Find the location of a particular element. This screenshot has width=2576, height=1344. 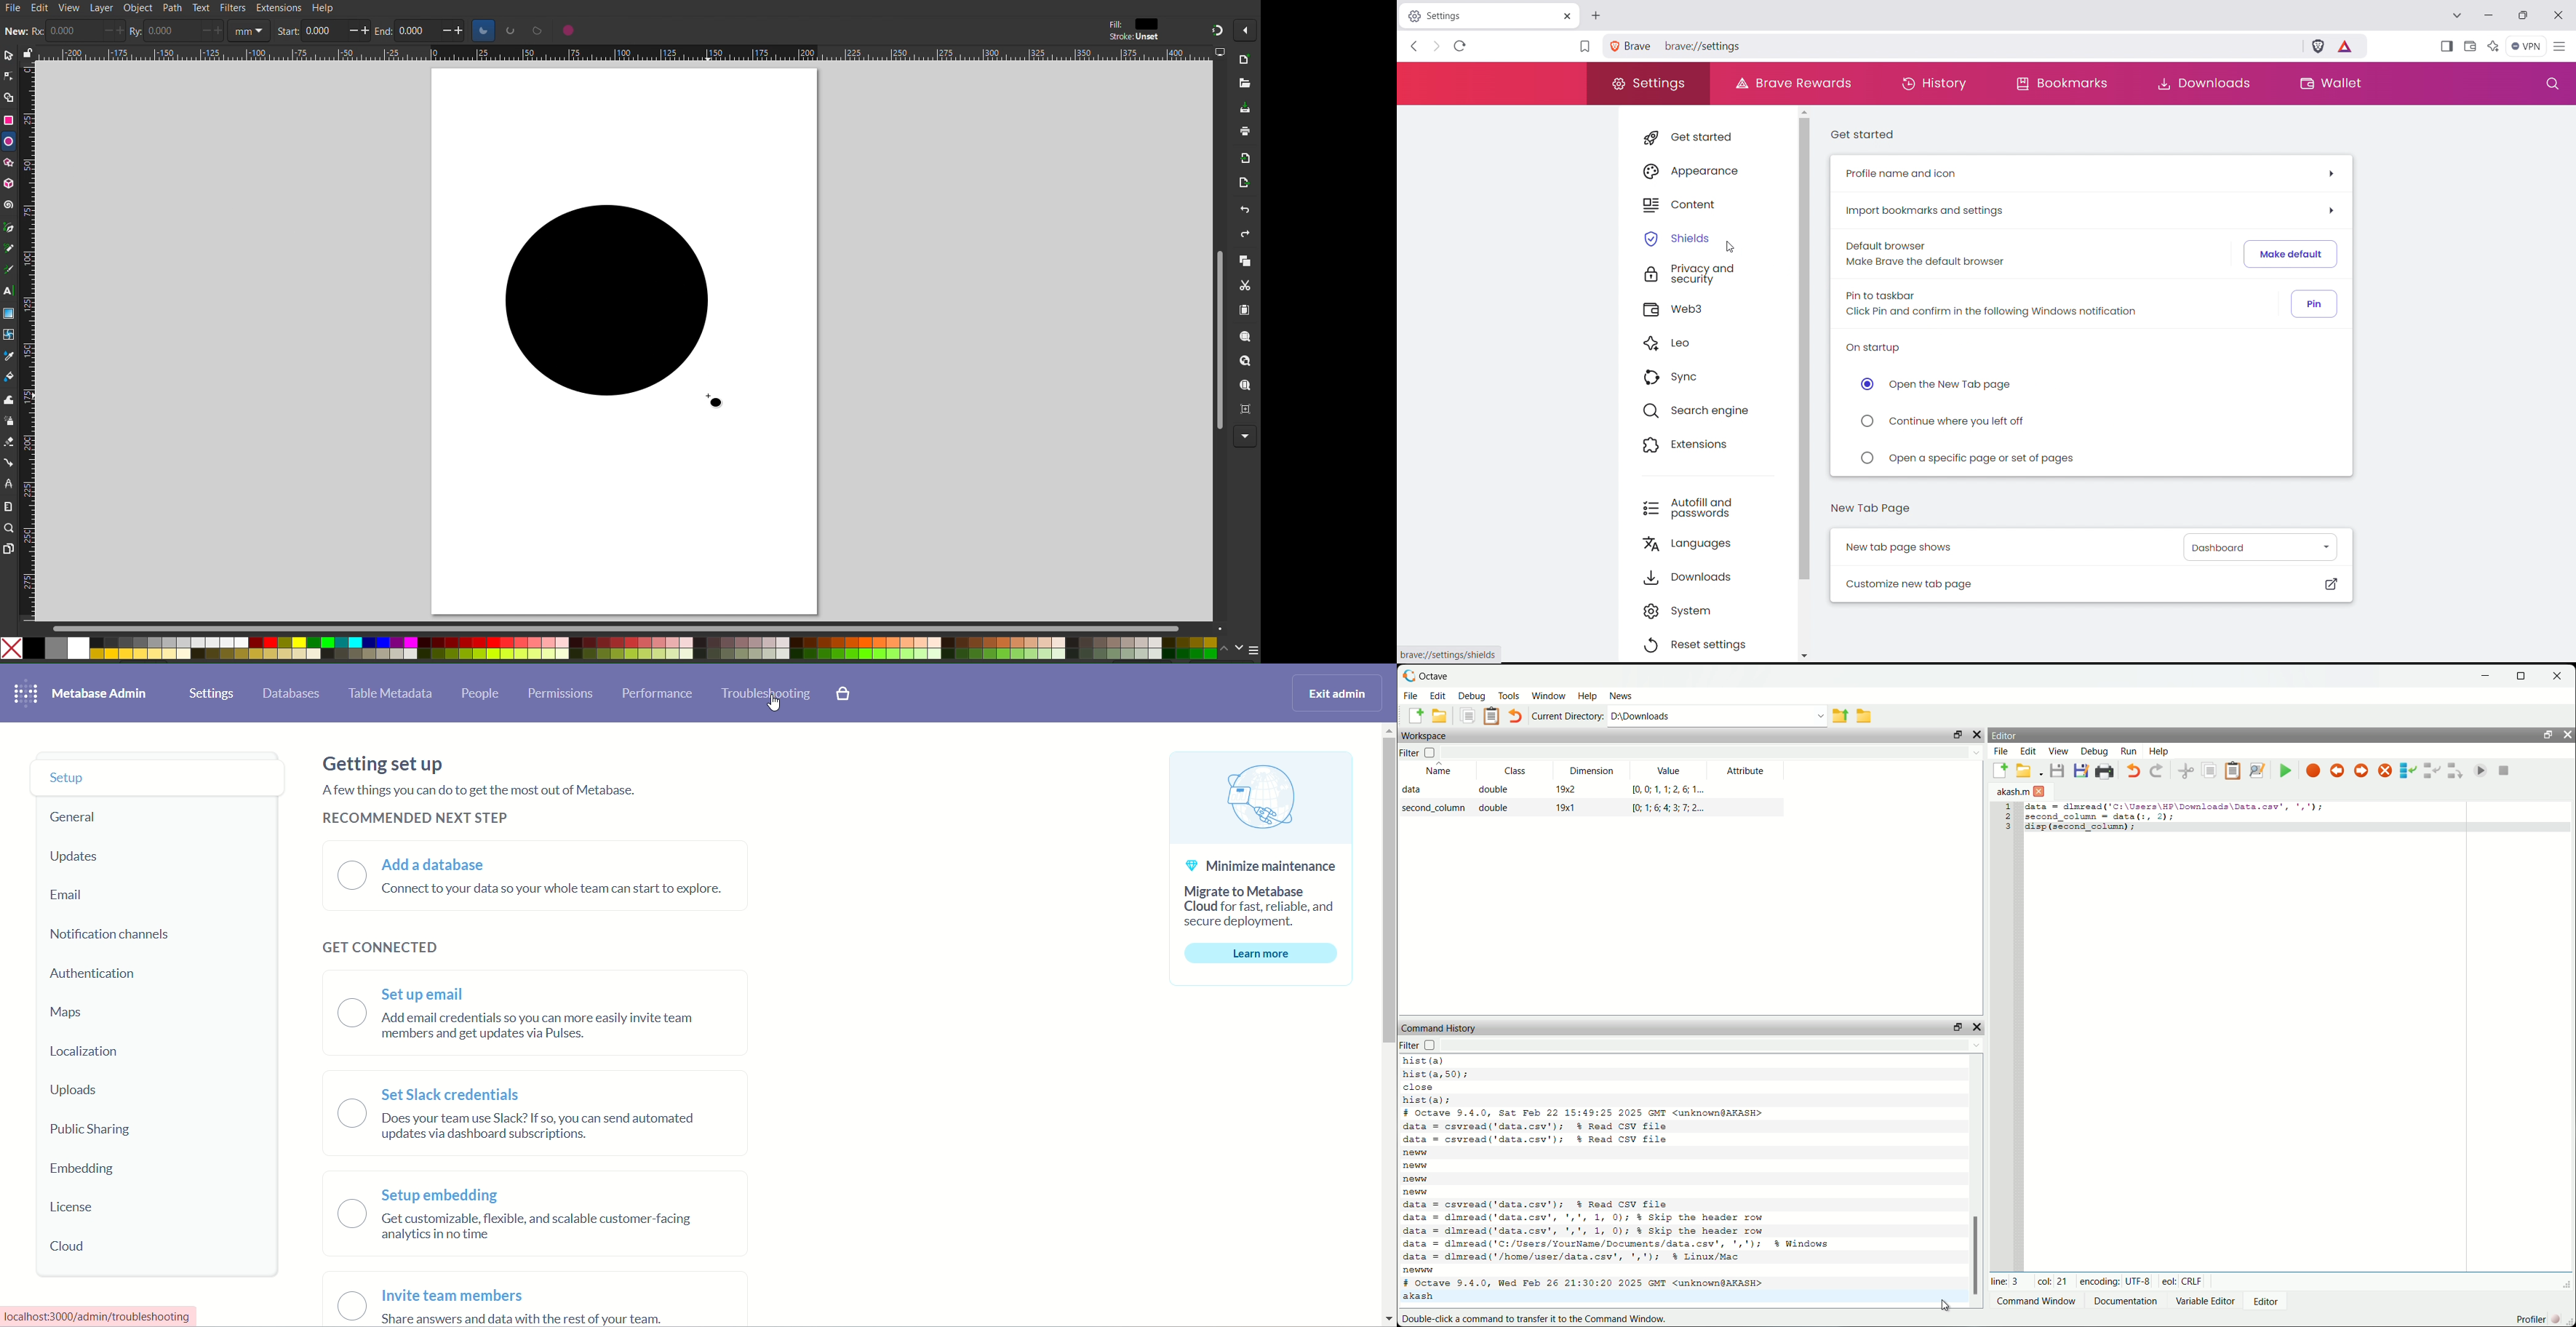

[0,0;1,1;2,6;,1... is located at coordinates (1672, 791).